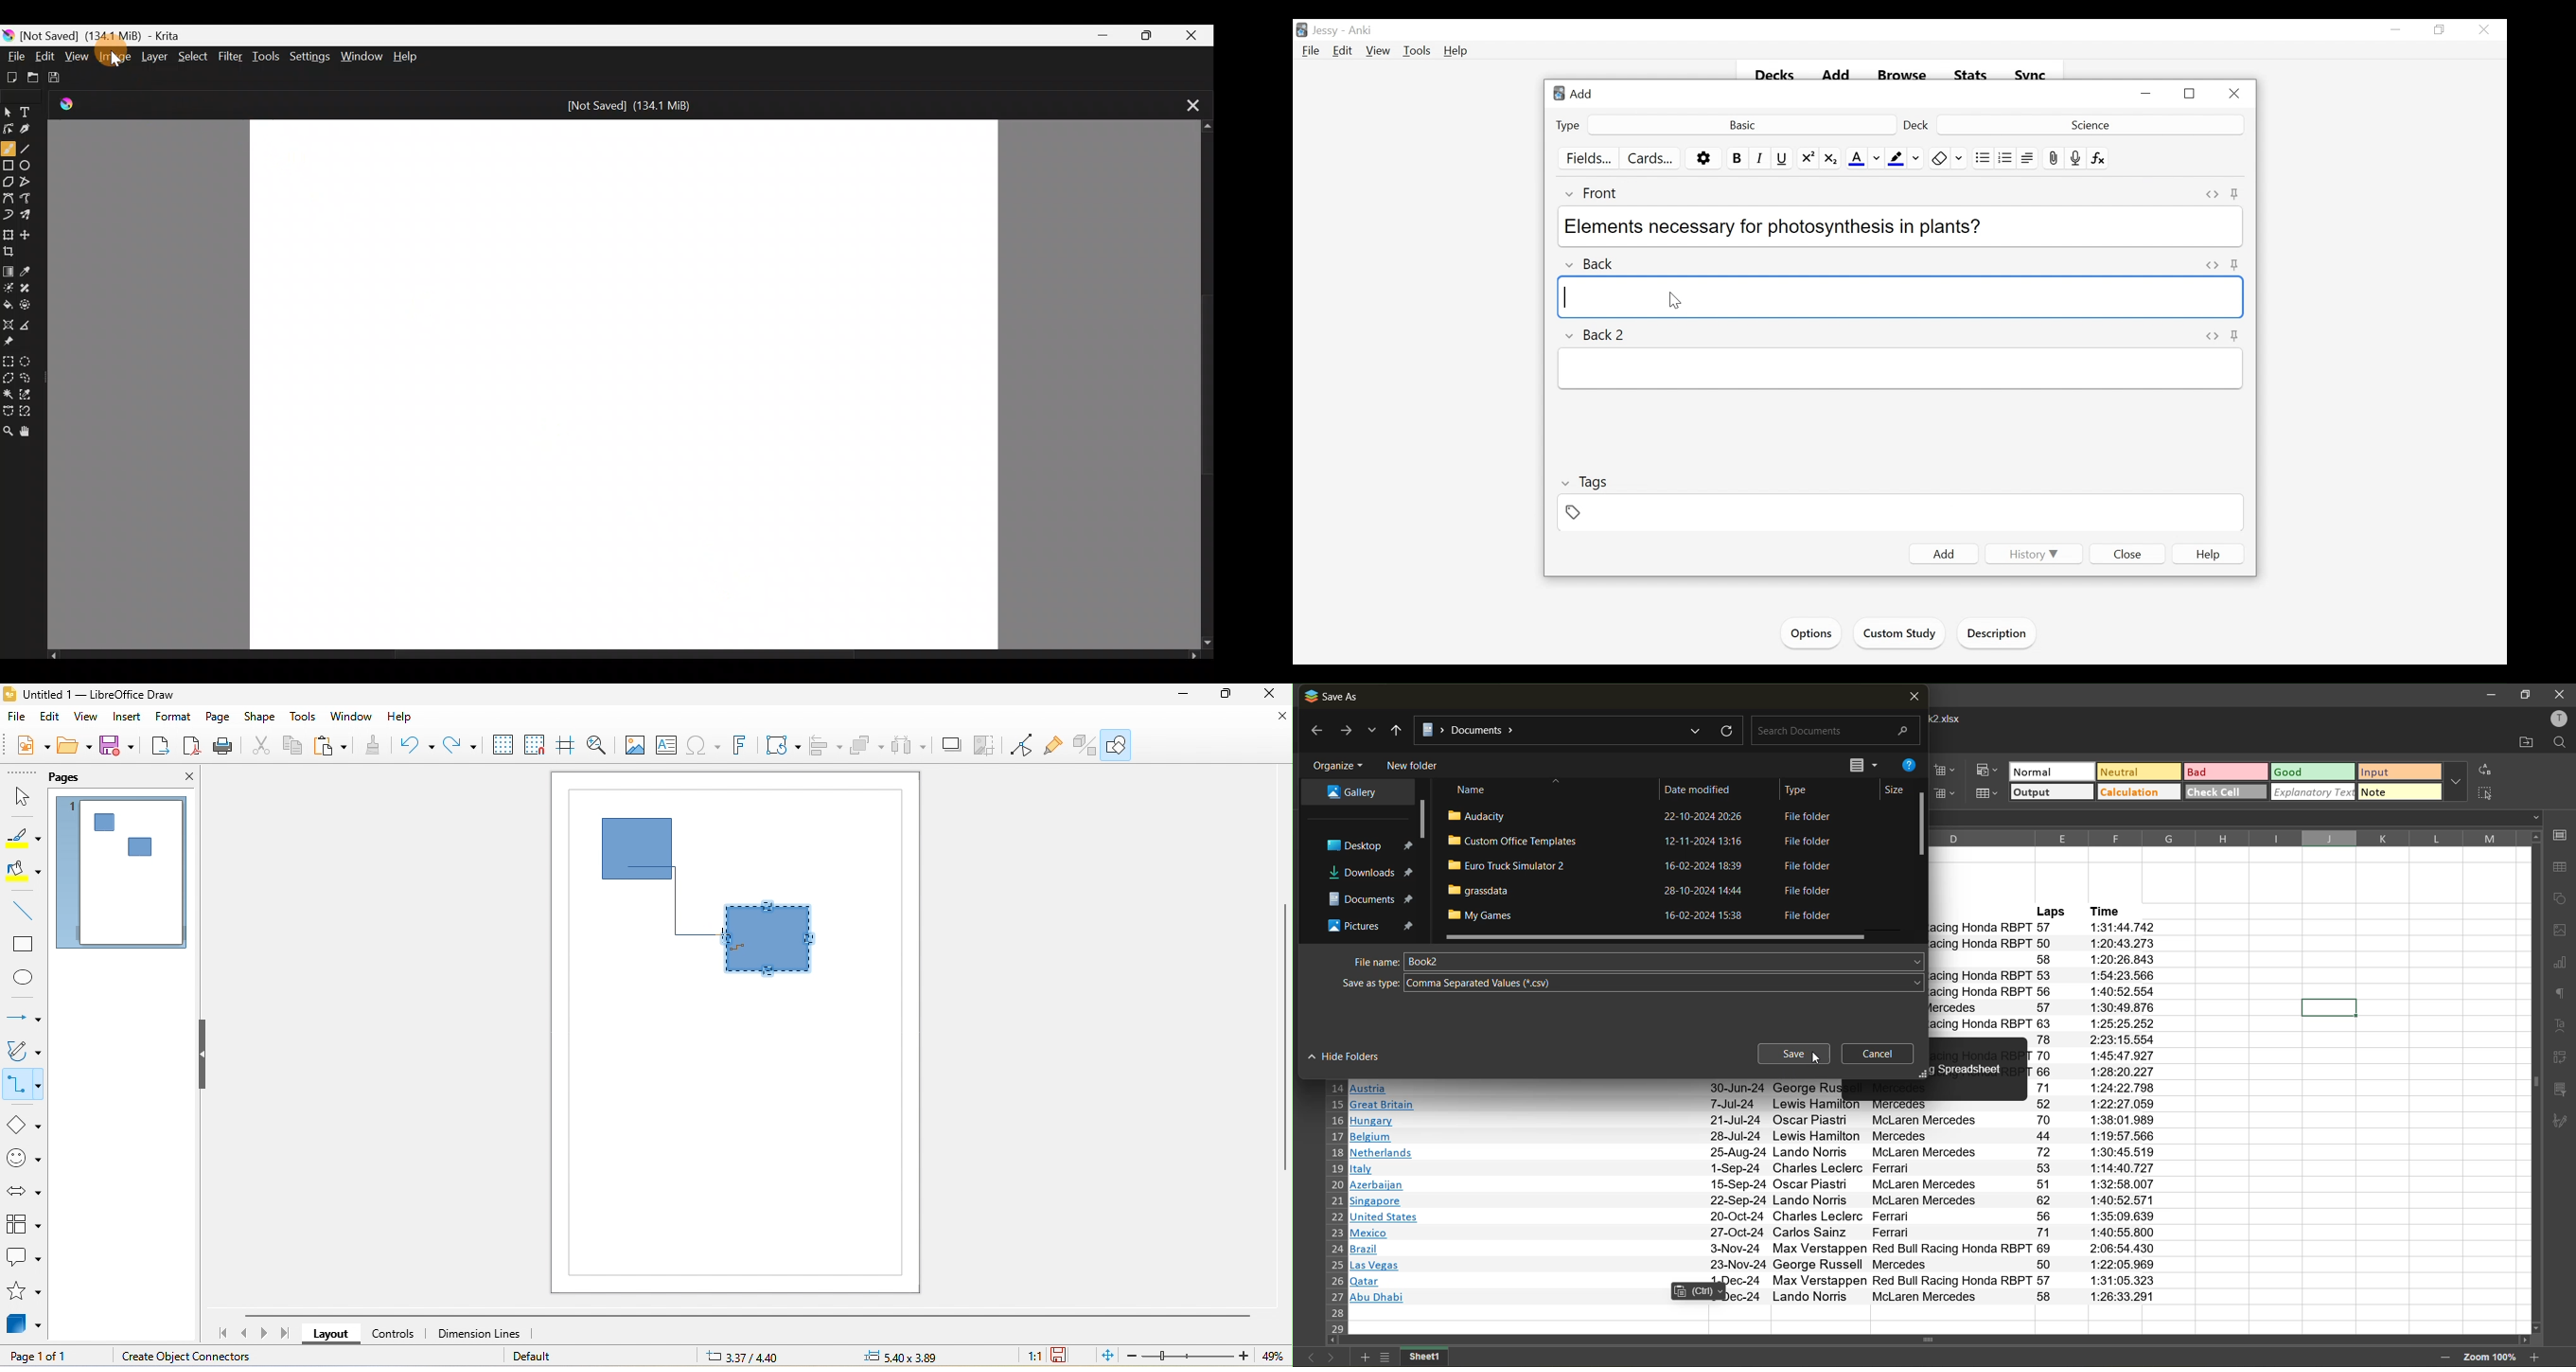 The image size is (2576, 1372). I want to click on Deck, so click(1918, 125).